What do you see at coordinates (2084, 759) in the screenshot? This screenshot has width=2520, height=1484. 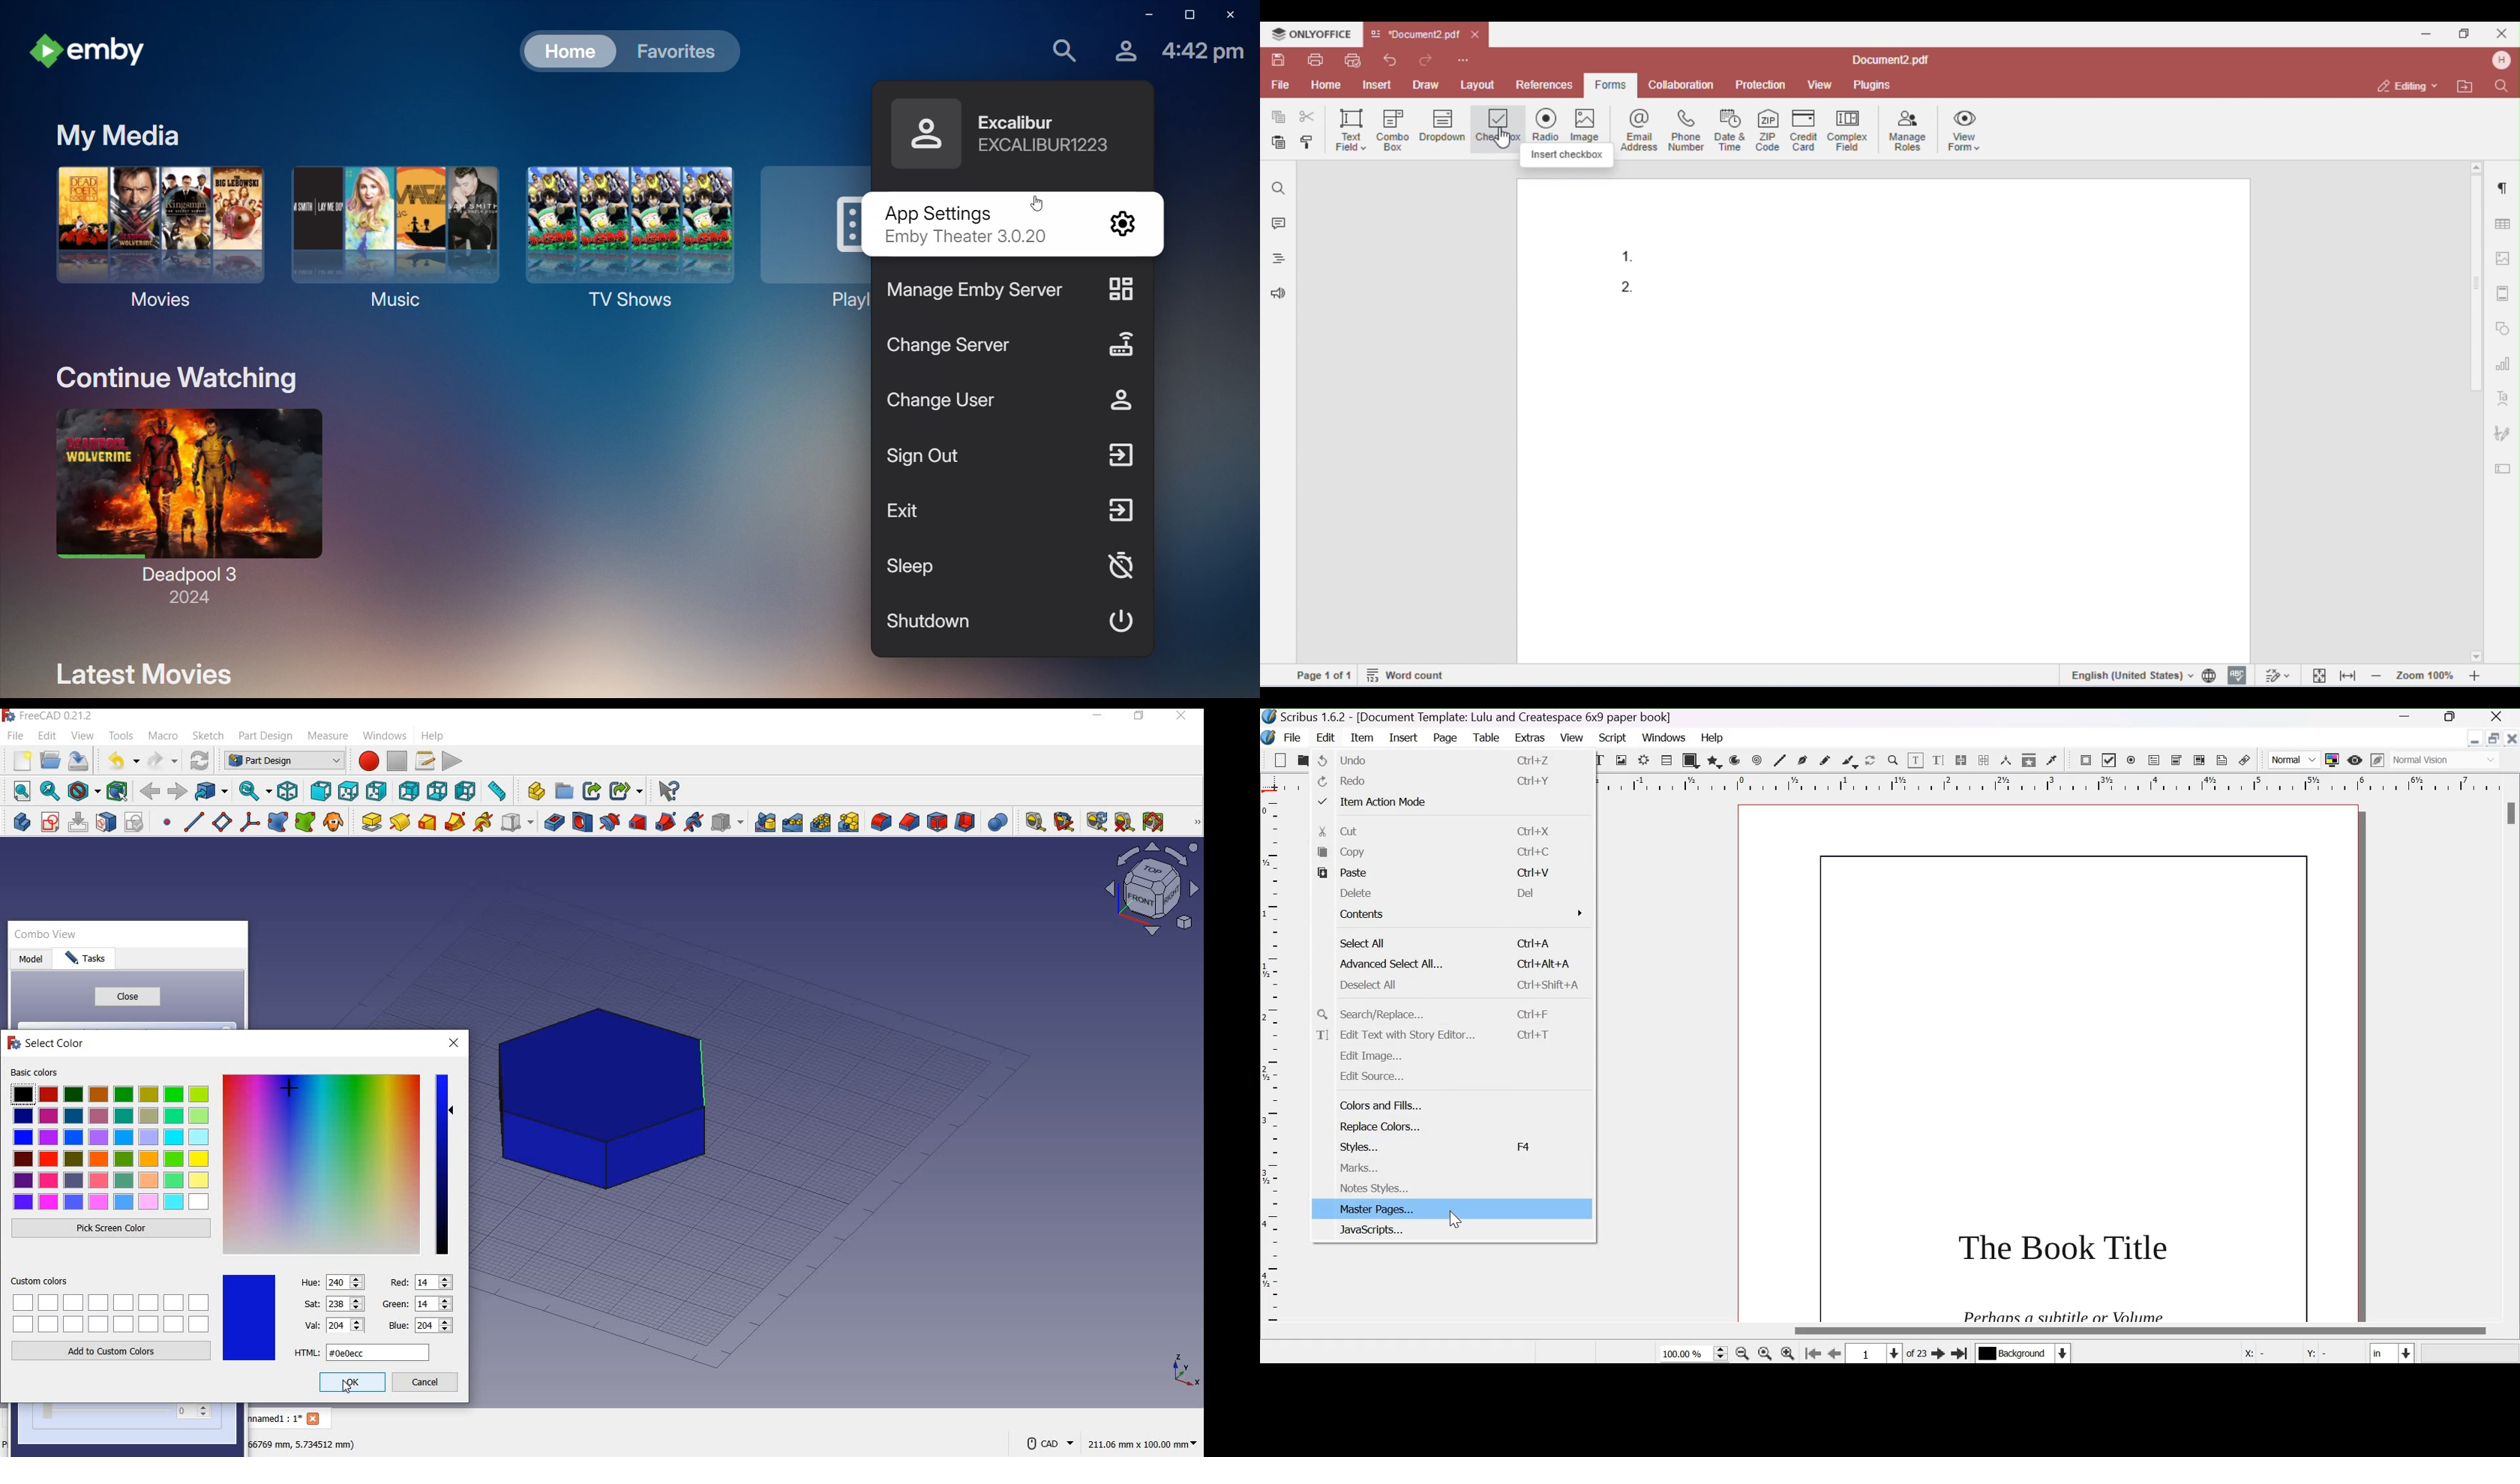 I see `PDF push button` at bounding box center [2084, 759].